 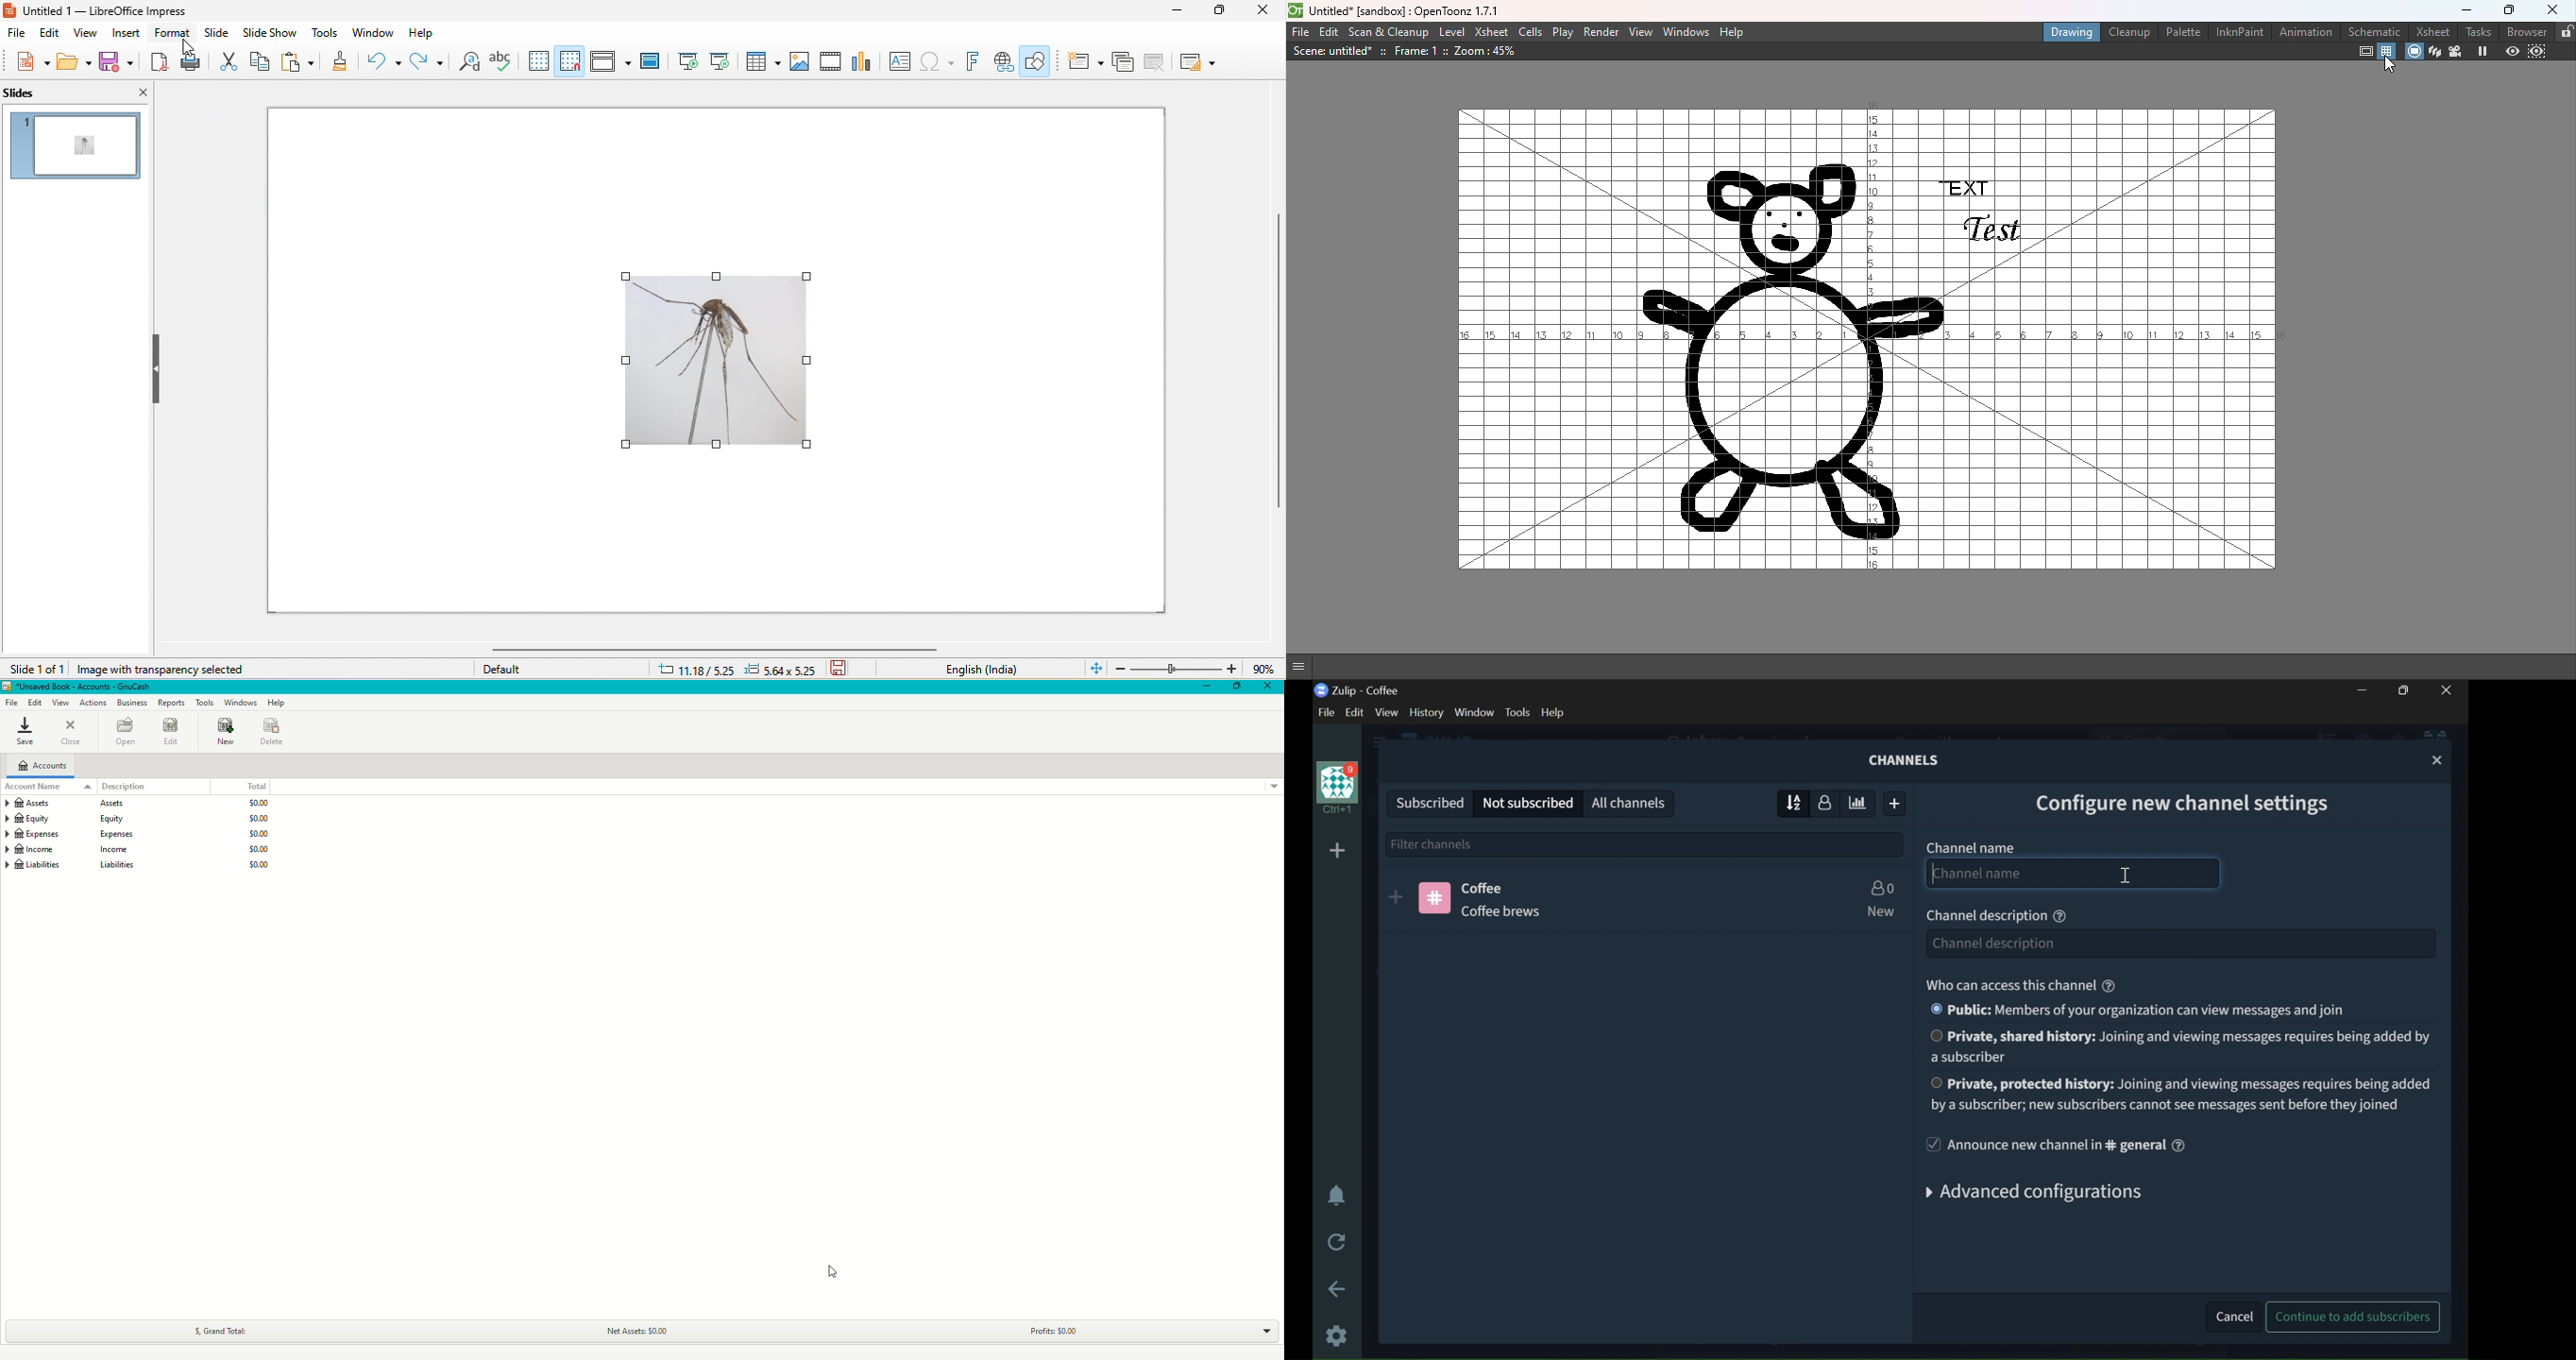 I want to click on cursor moved, so click(x=187, y=44).